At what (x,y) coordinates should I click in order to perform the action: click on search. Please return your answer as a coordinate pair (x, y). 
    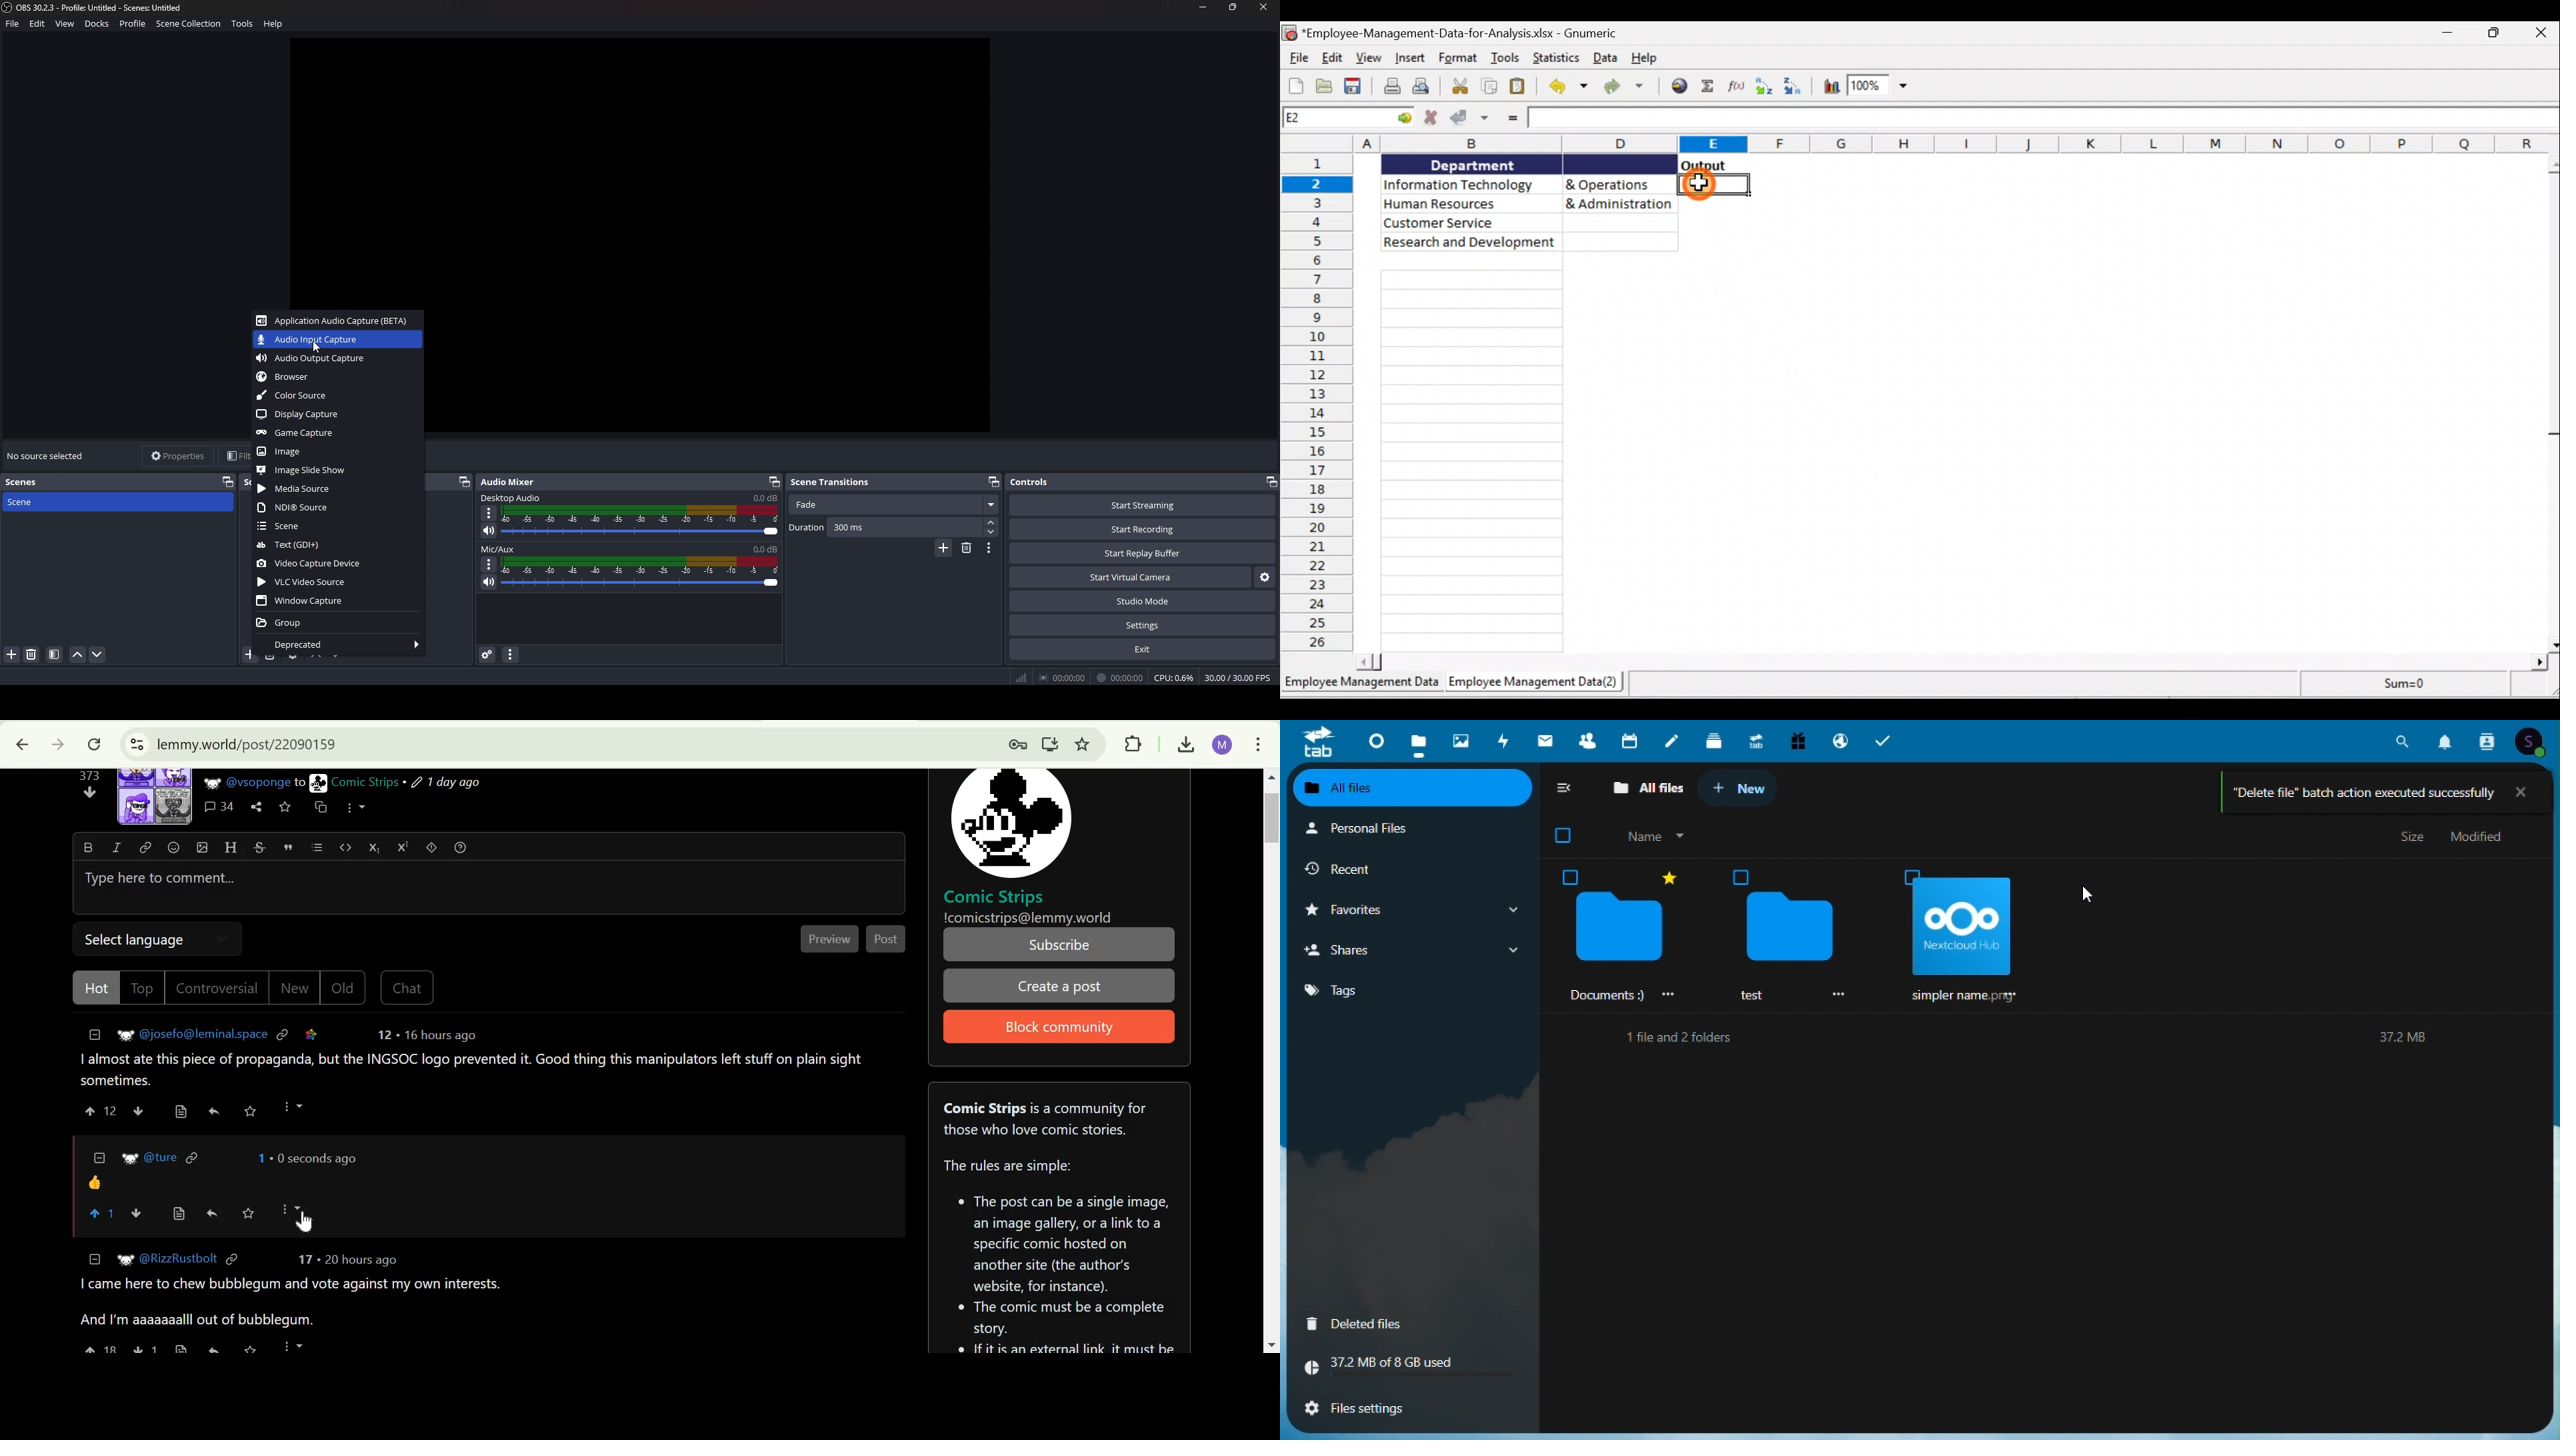
    Looking at the image, I should click on (2405, 739).